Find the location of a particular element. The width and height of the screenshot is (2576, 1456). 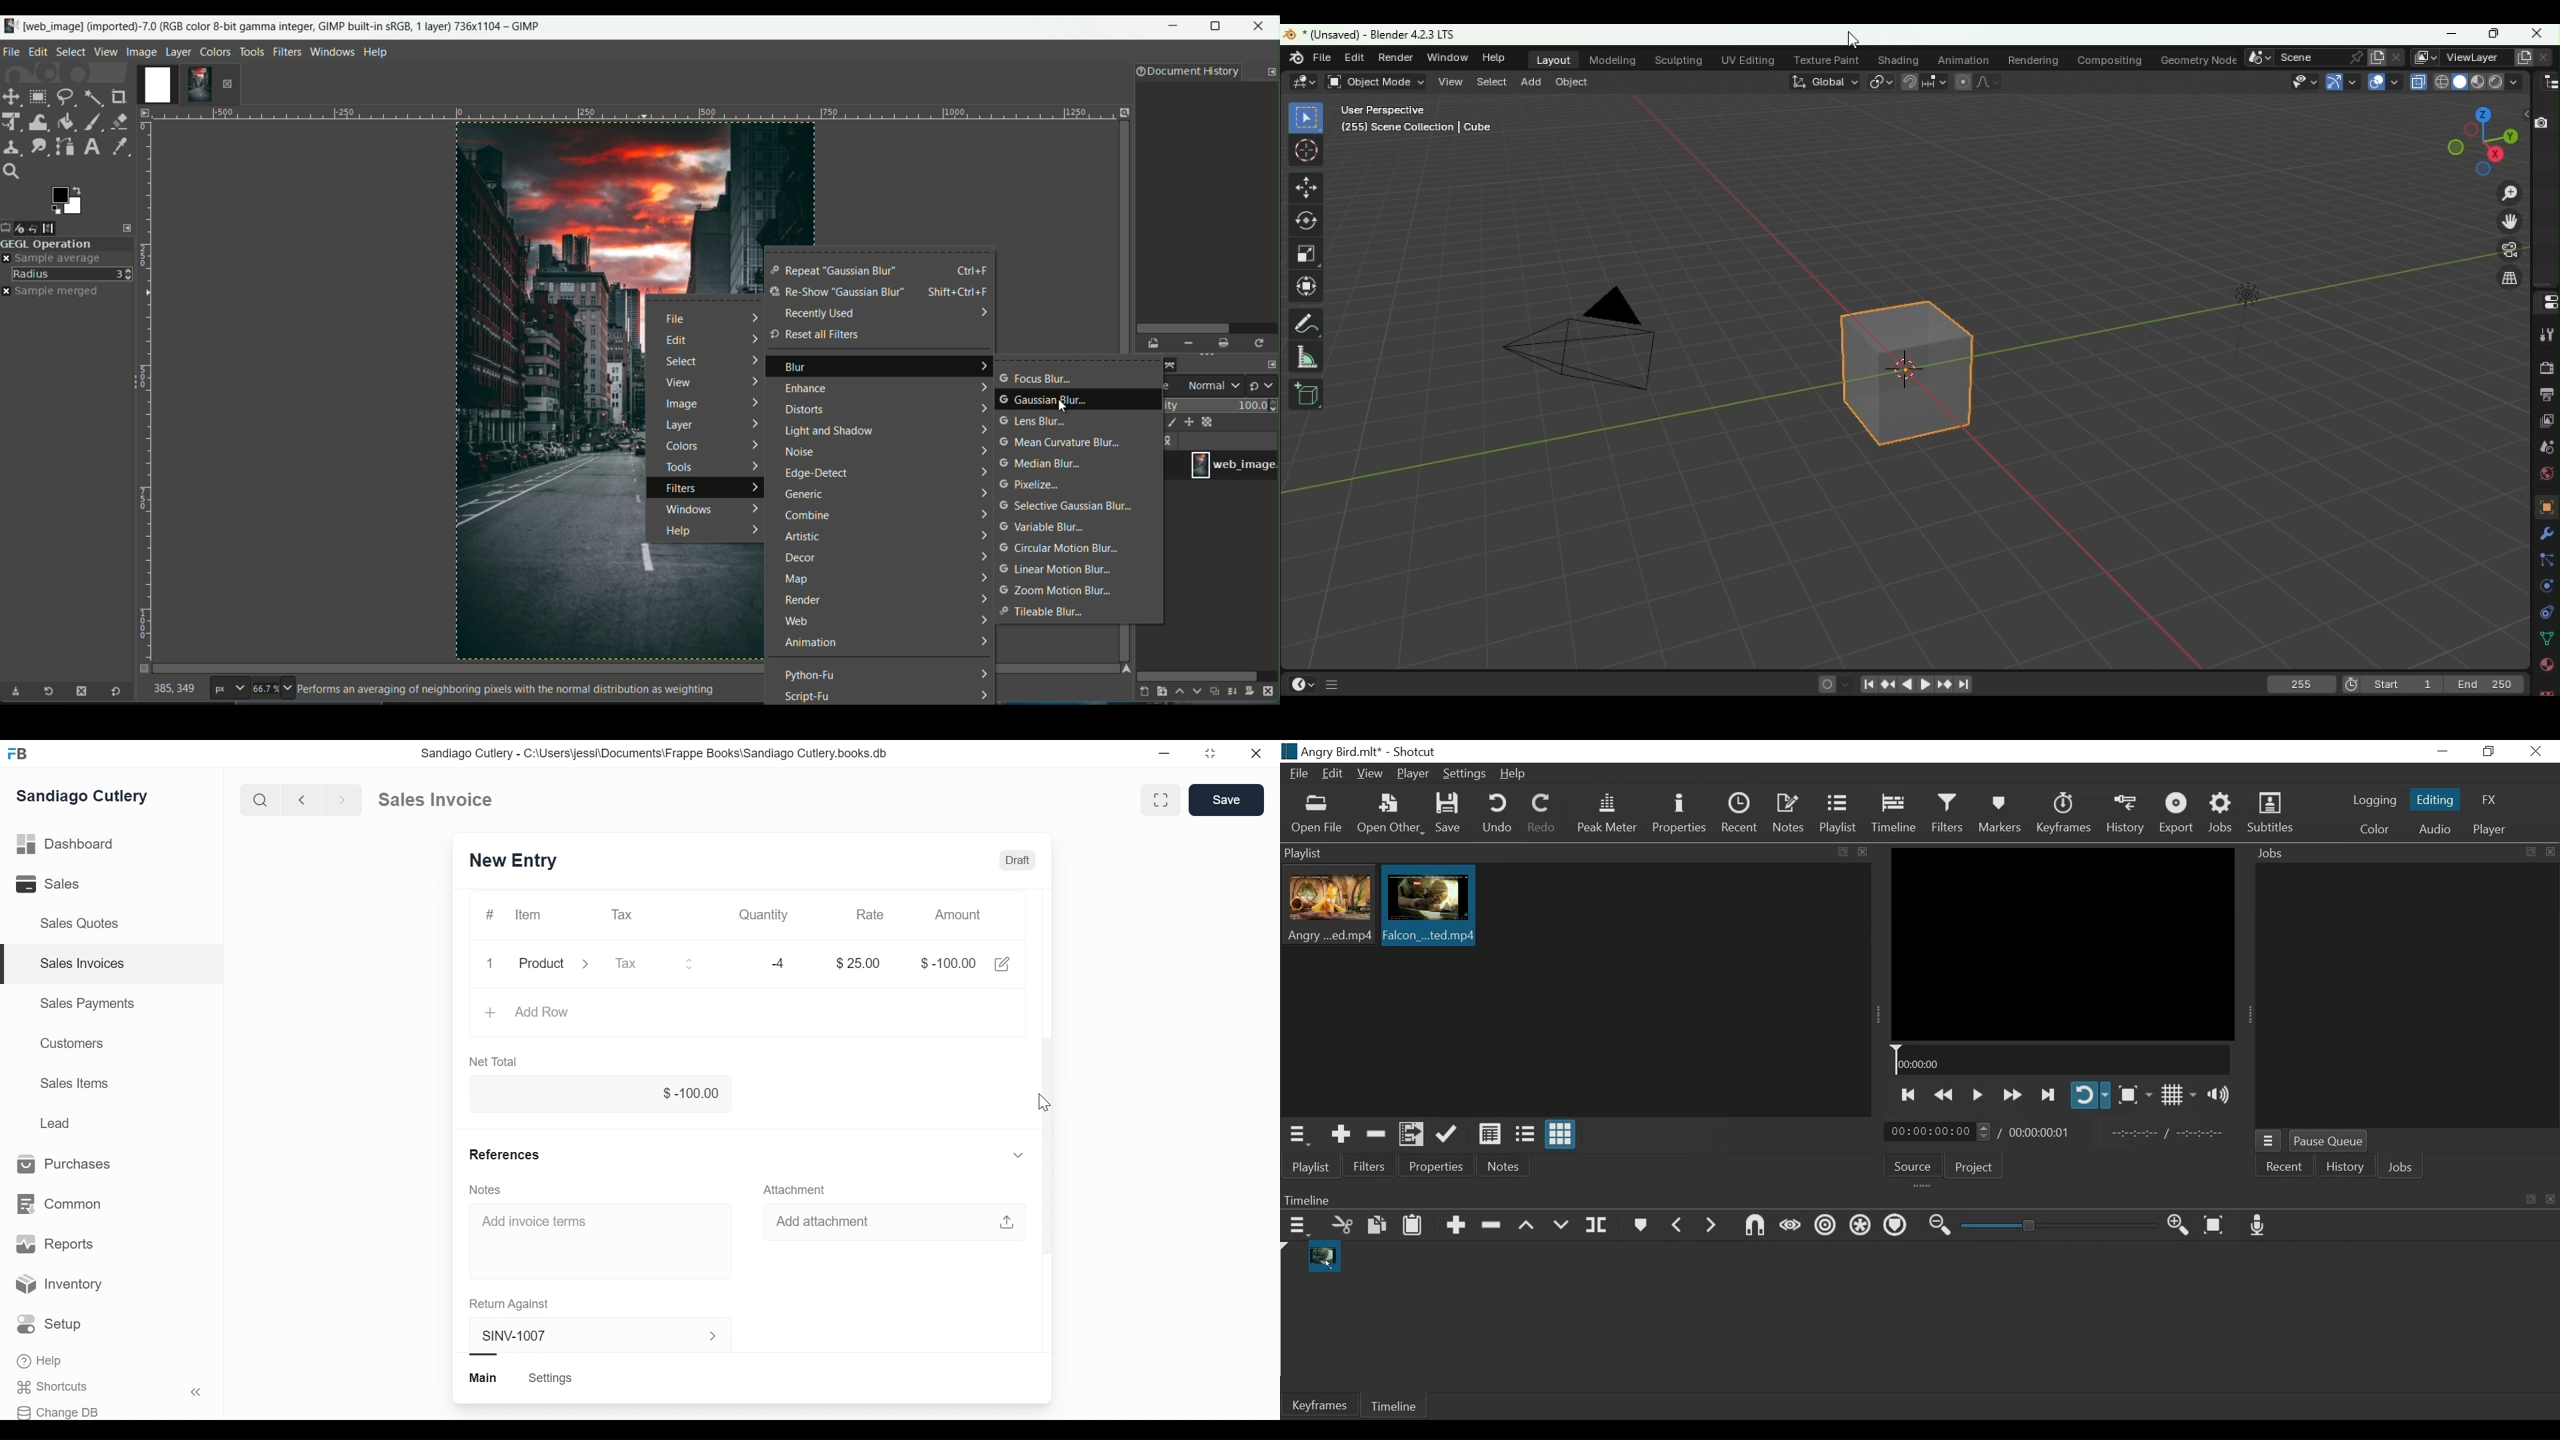

Remove Cut is located at coordinates (1377, 1134).